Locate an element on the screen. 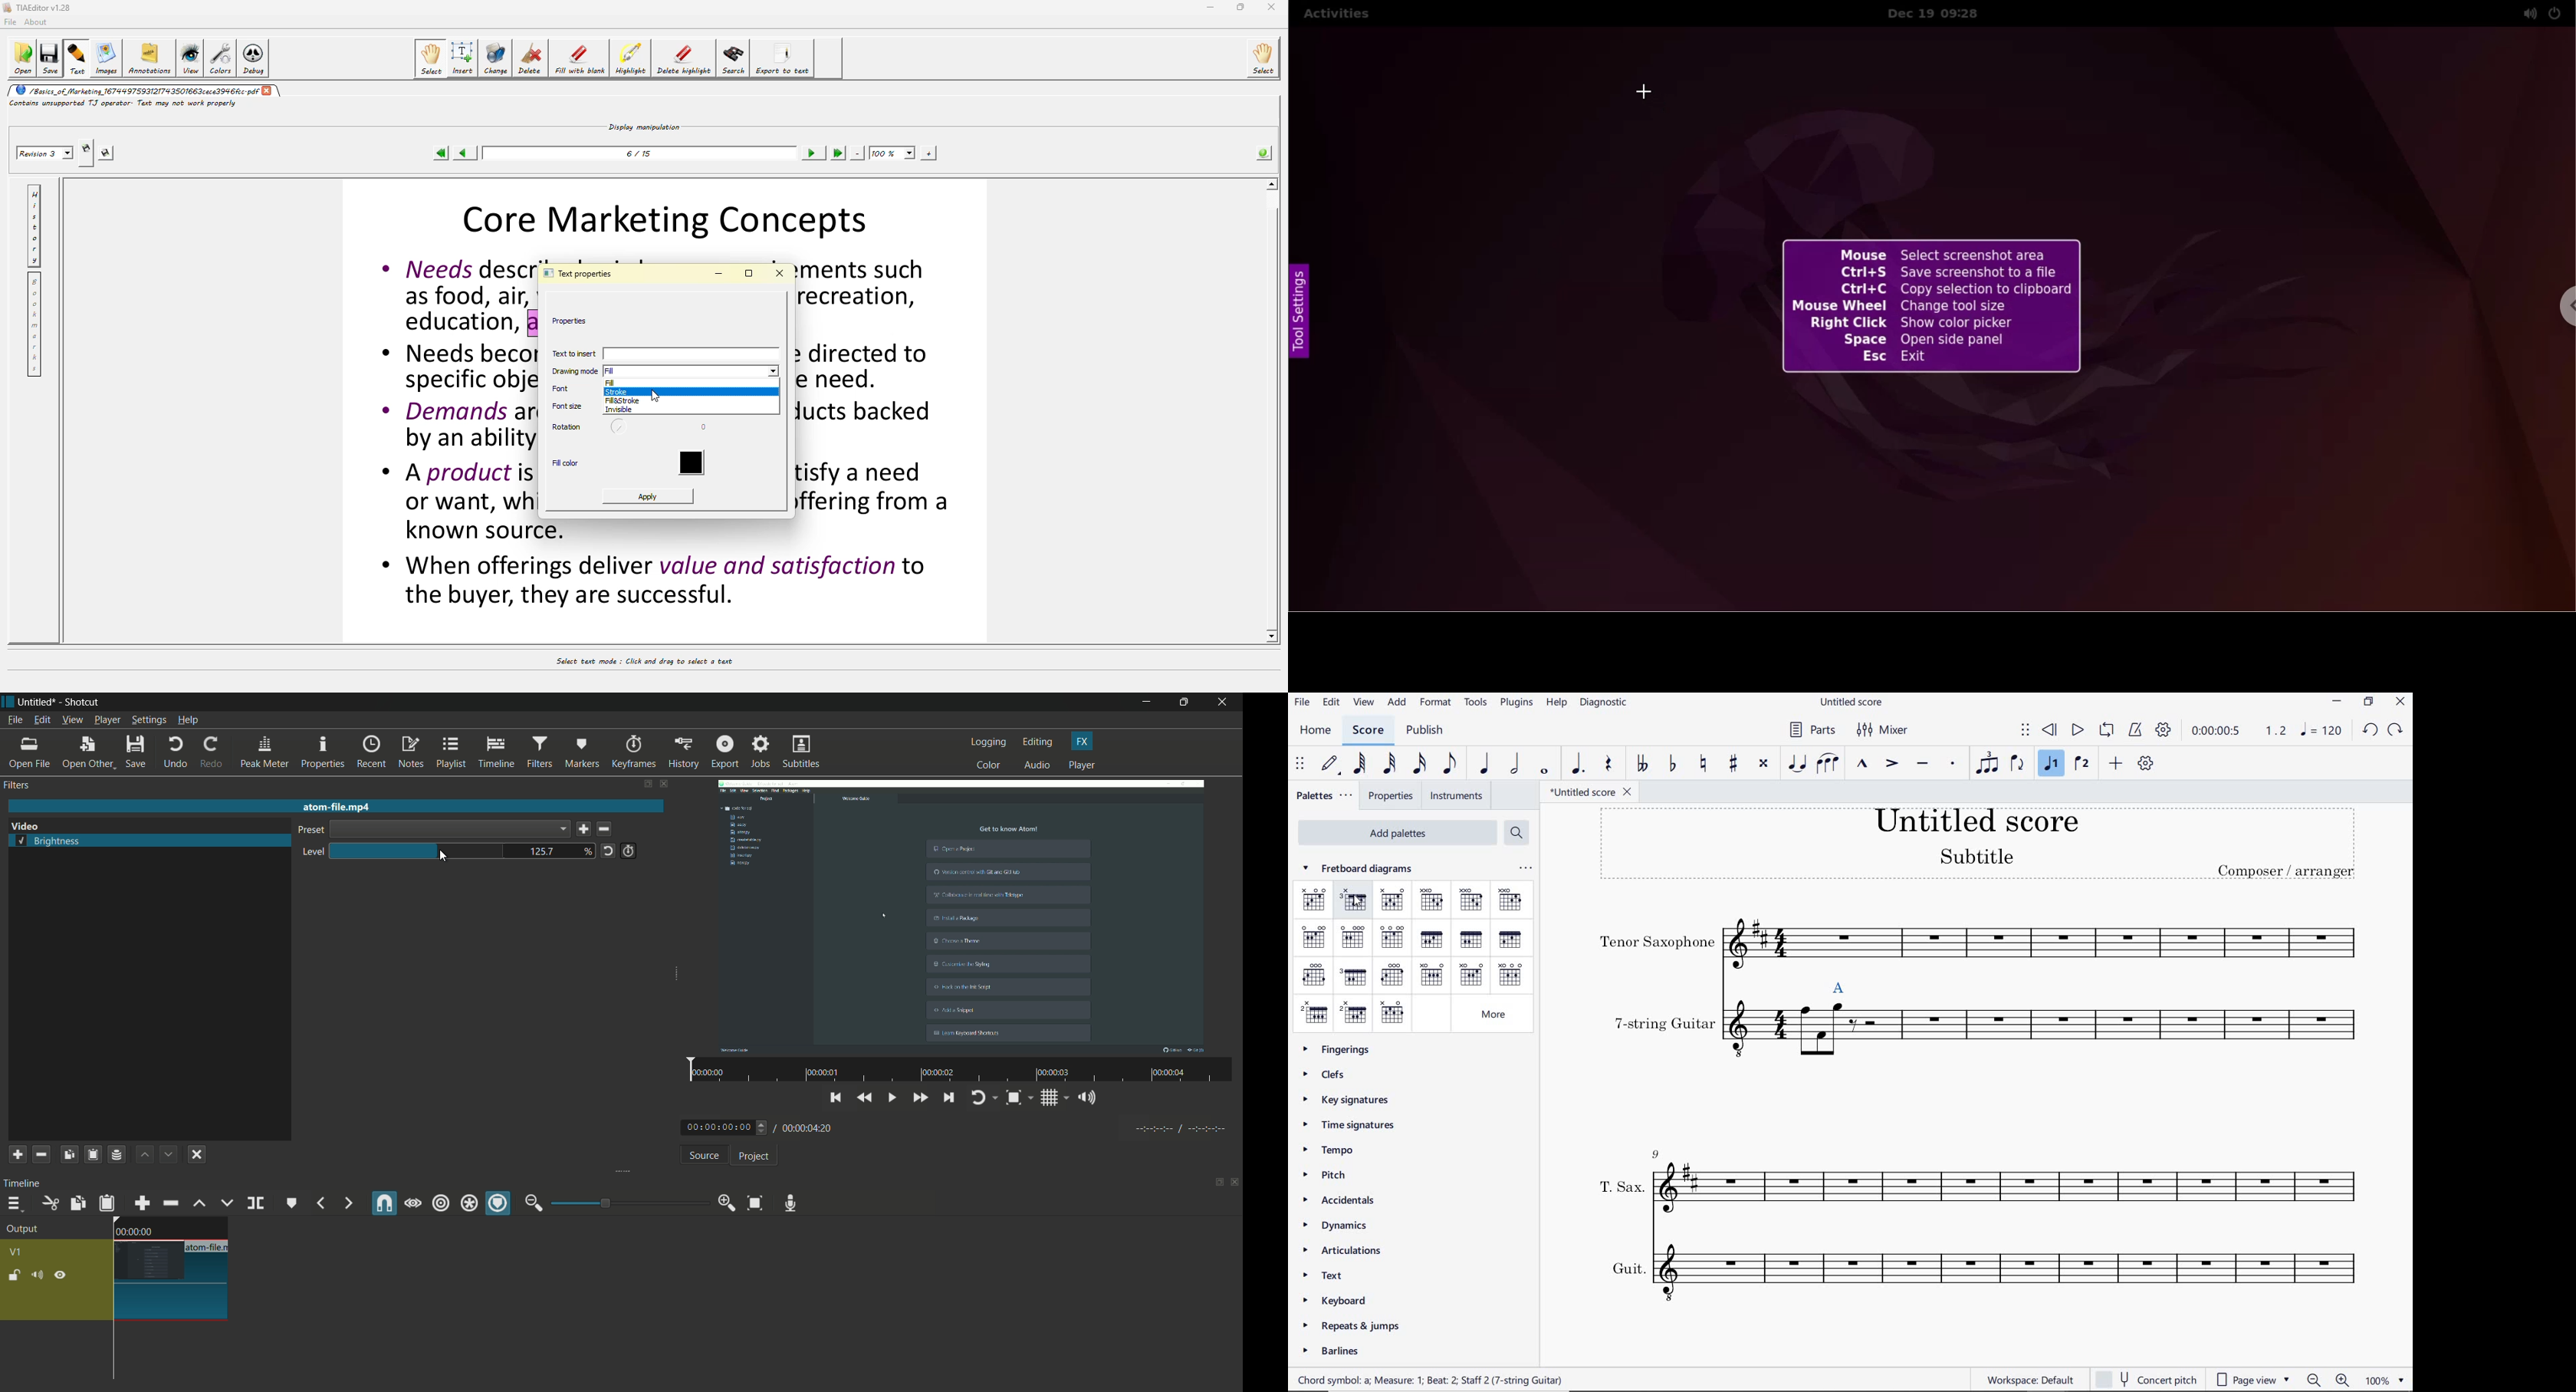 The image size is (2576, 1400). show tabs is located at coordinates (647, 785).